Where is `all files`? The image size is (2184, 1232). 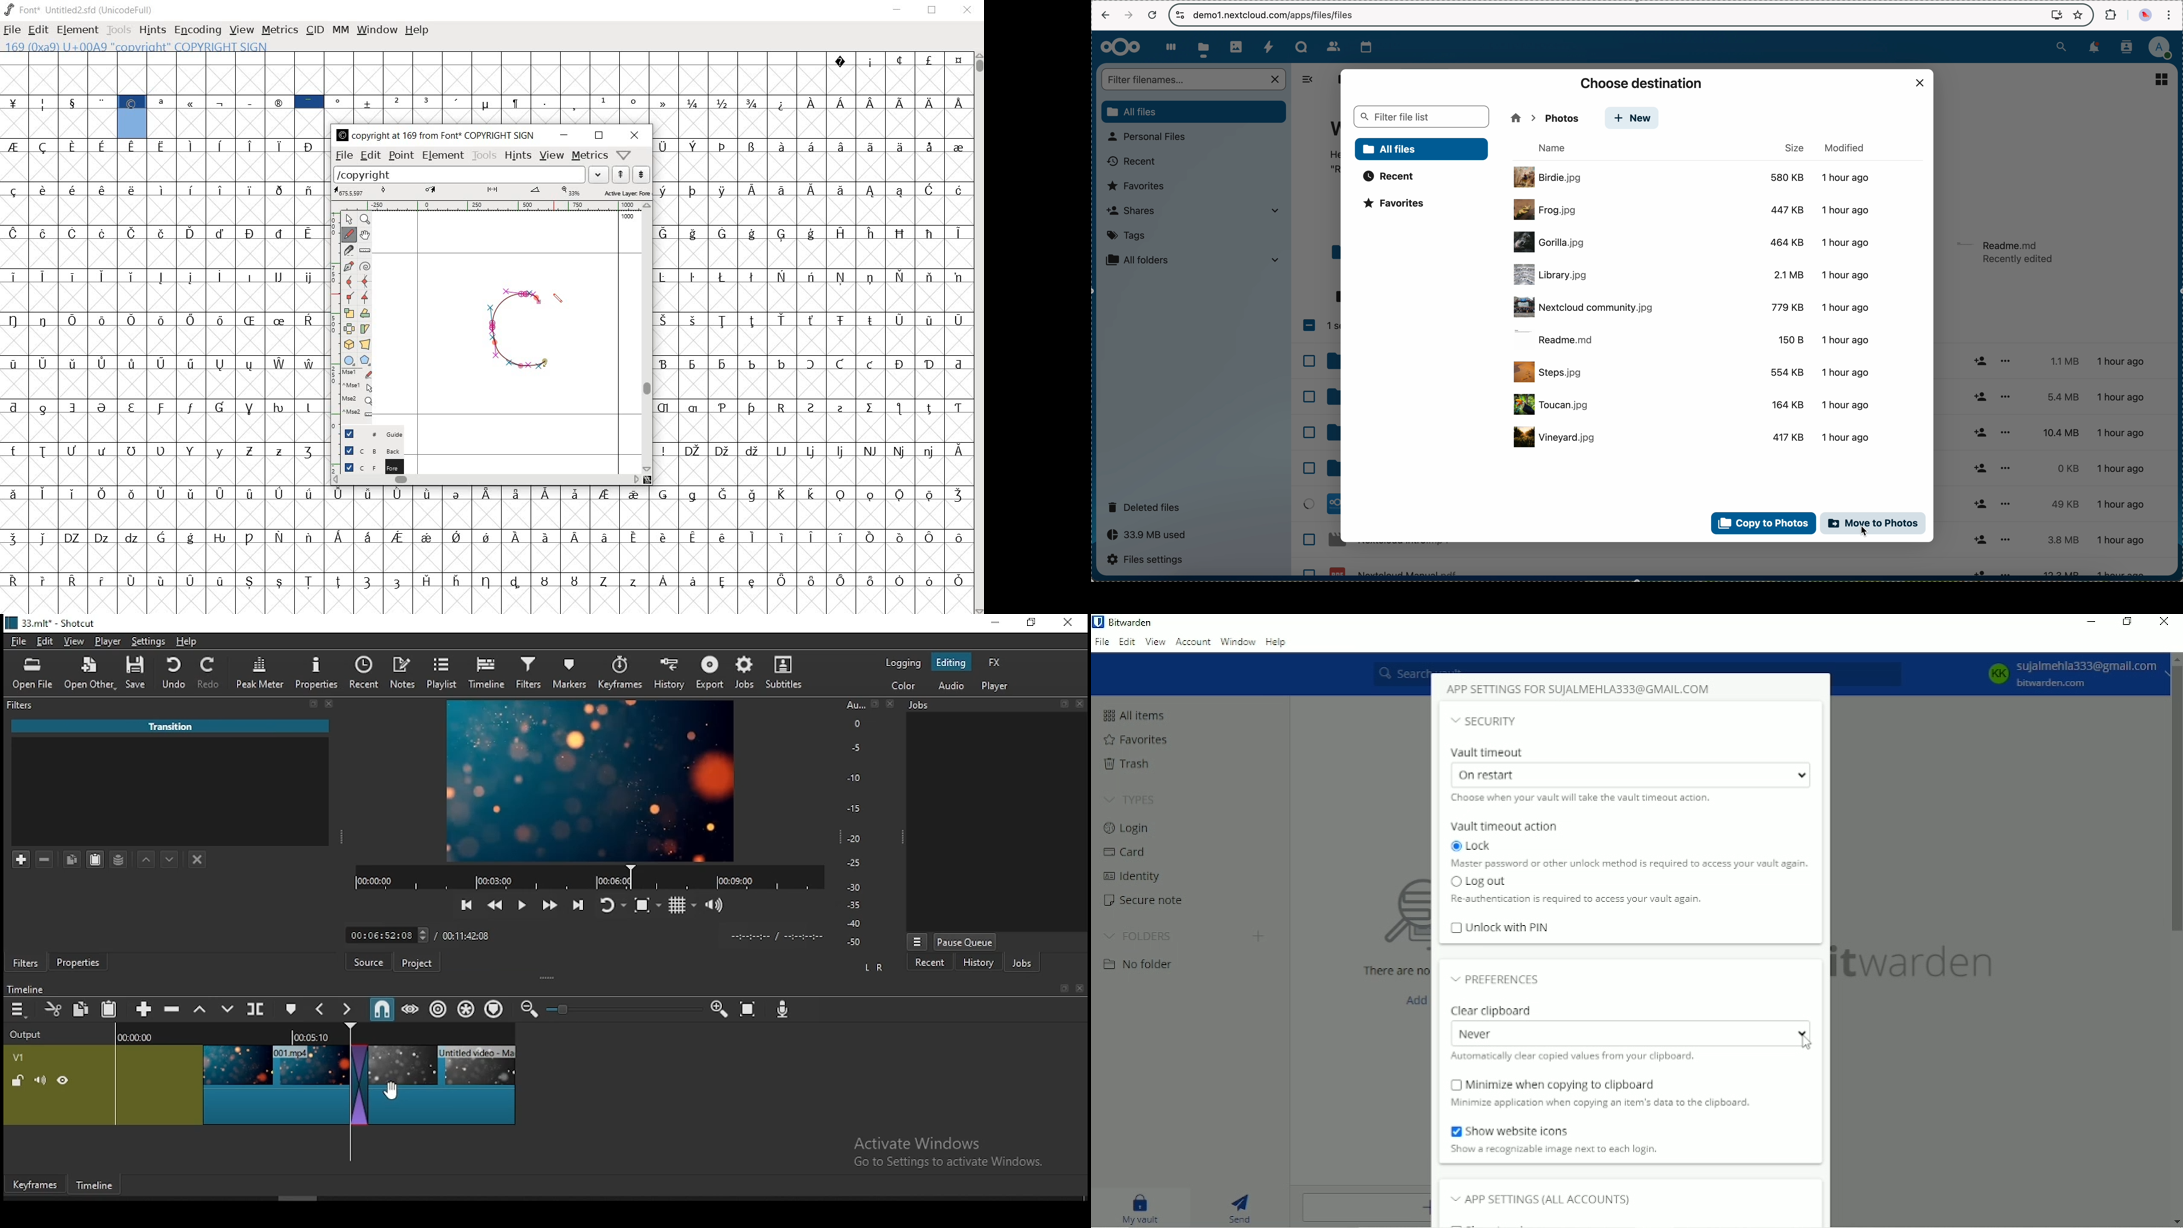
all files is located at coordinates (1422, 150).